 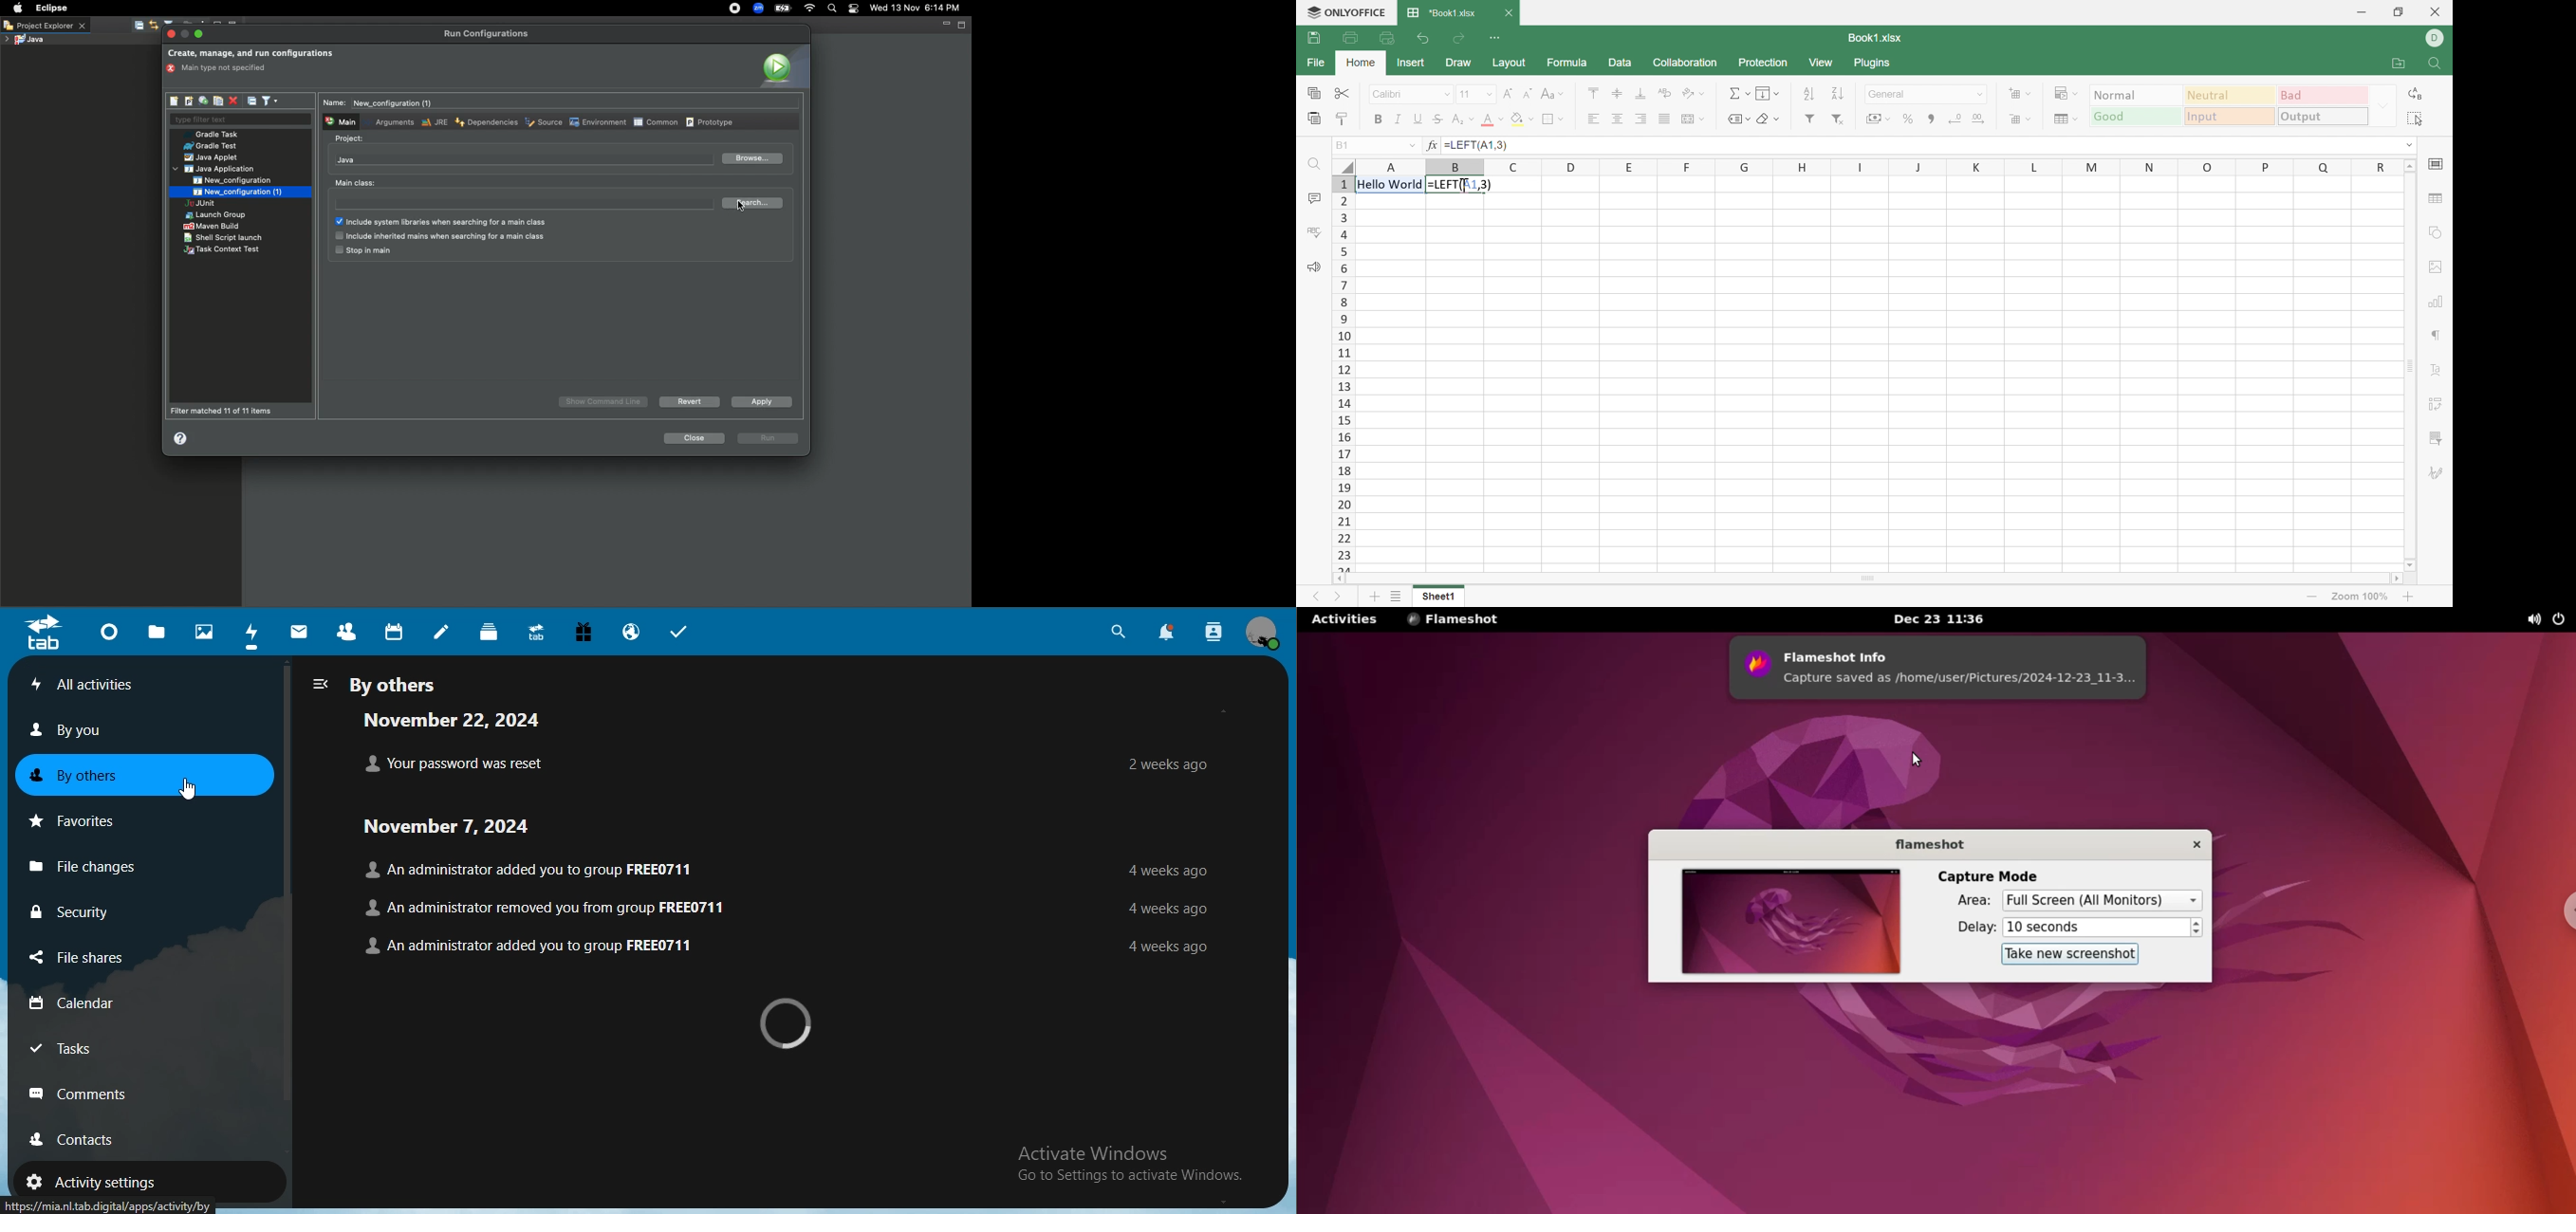 I want to click on By others, so click(x=380, y=683).